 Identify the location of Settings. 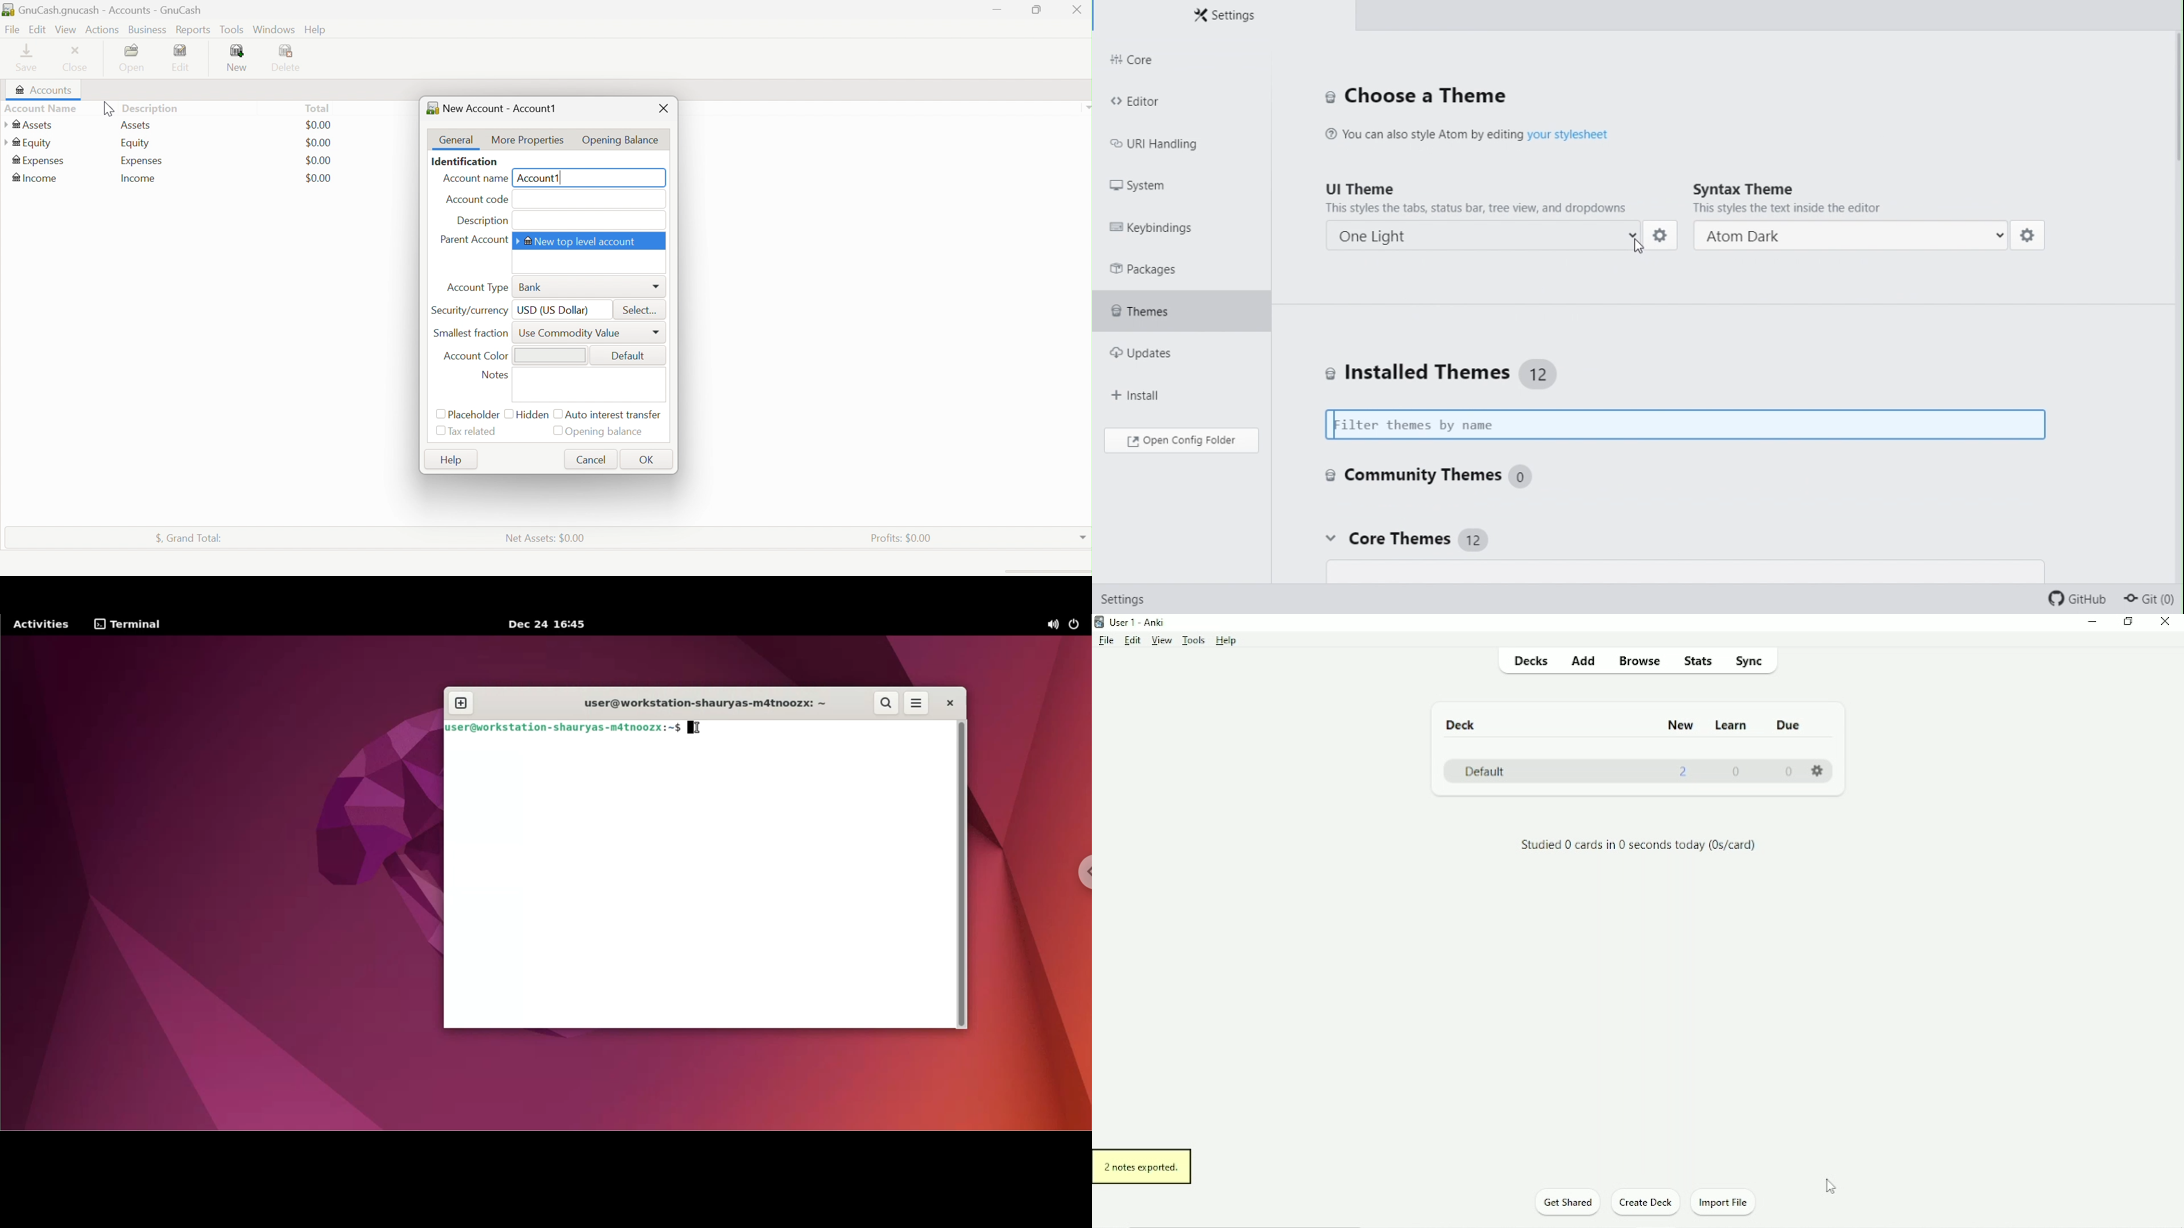
(1820, 778).